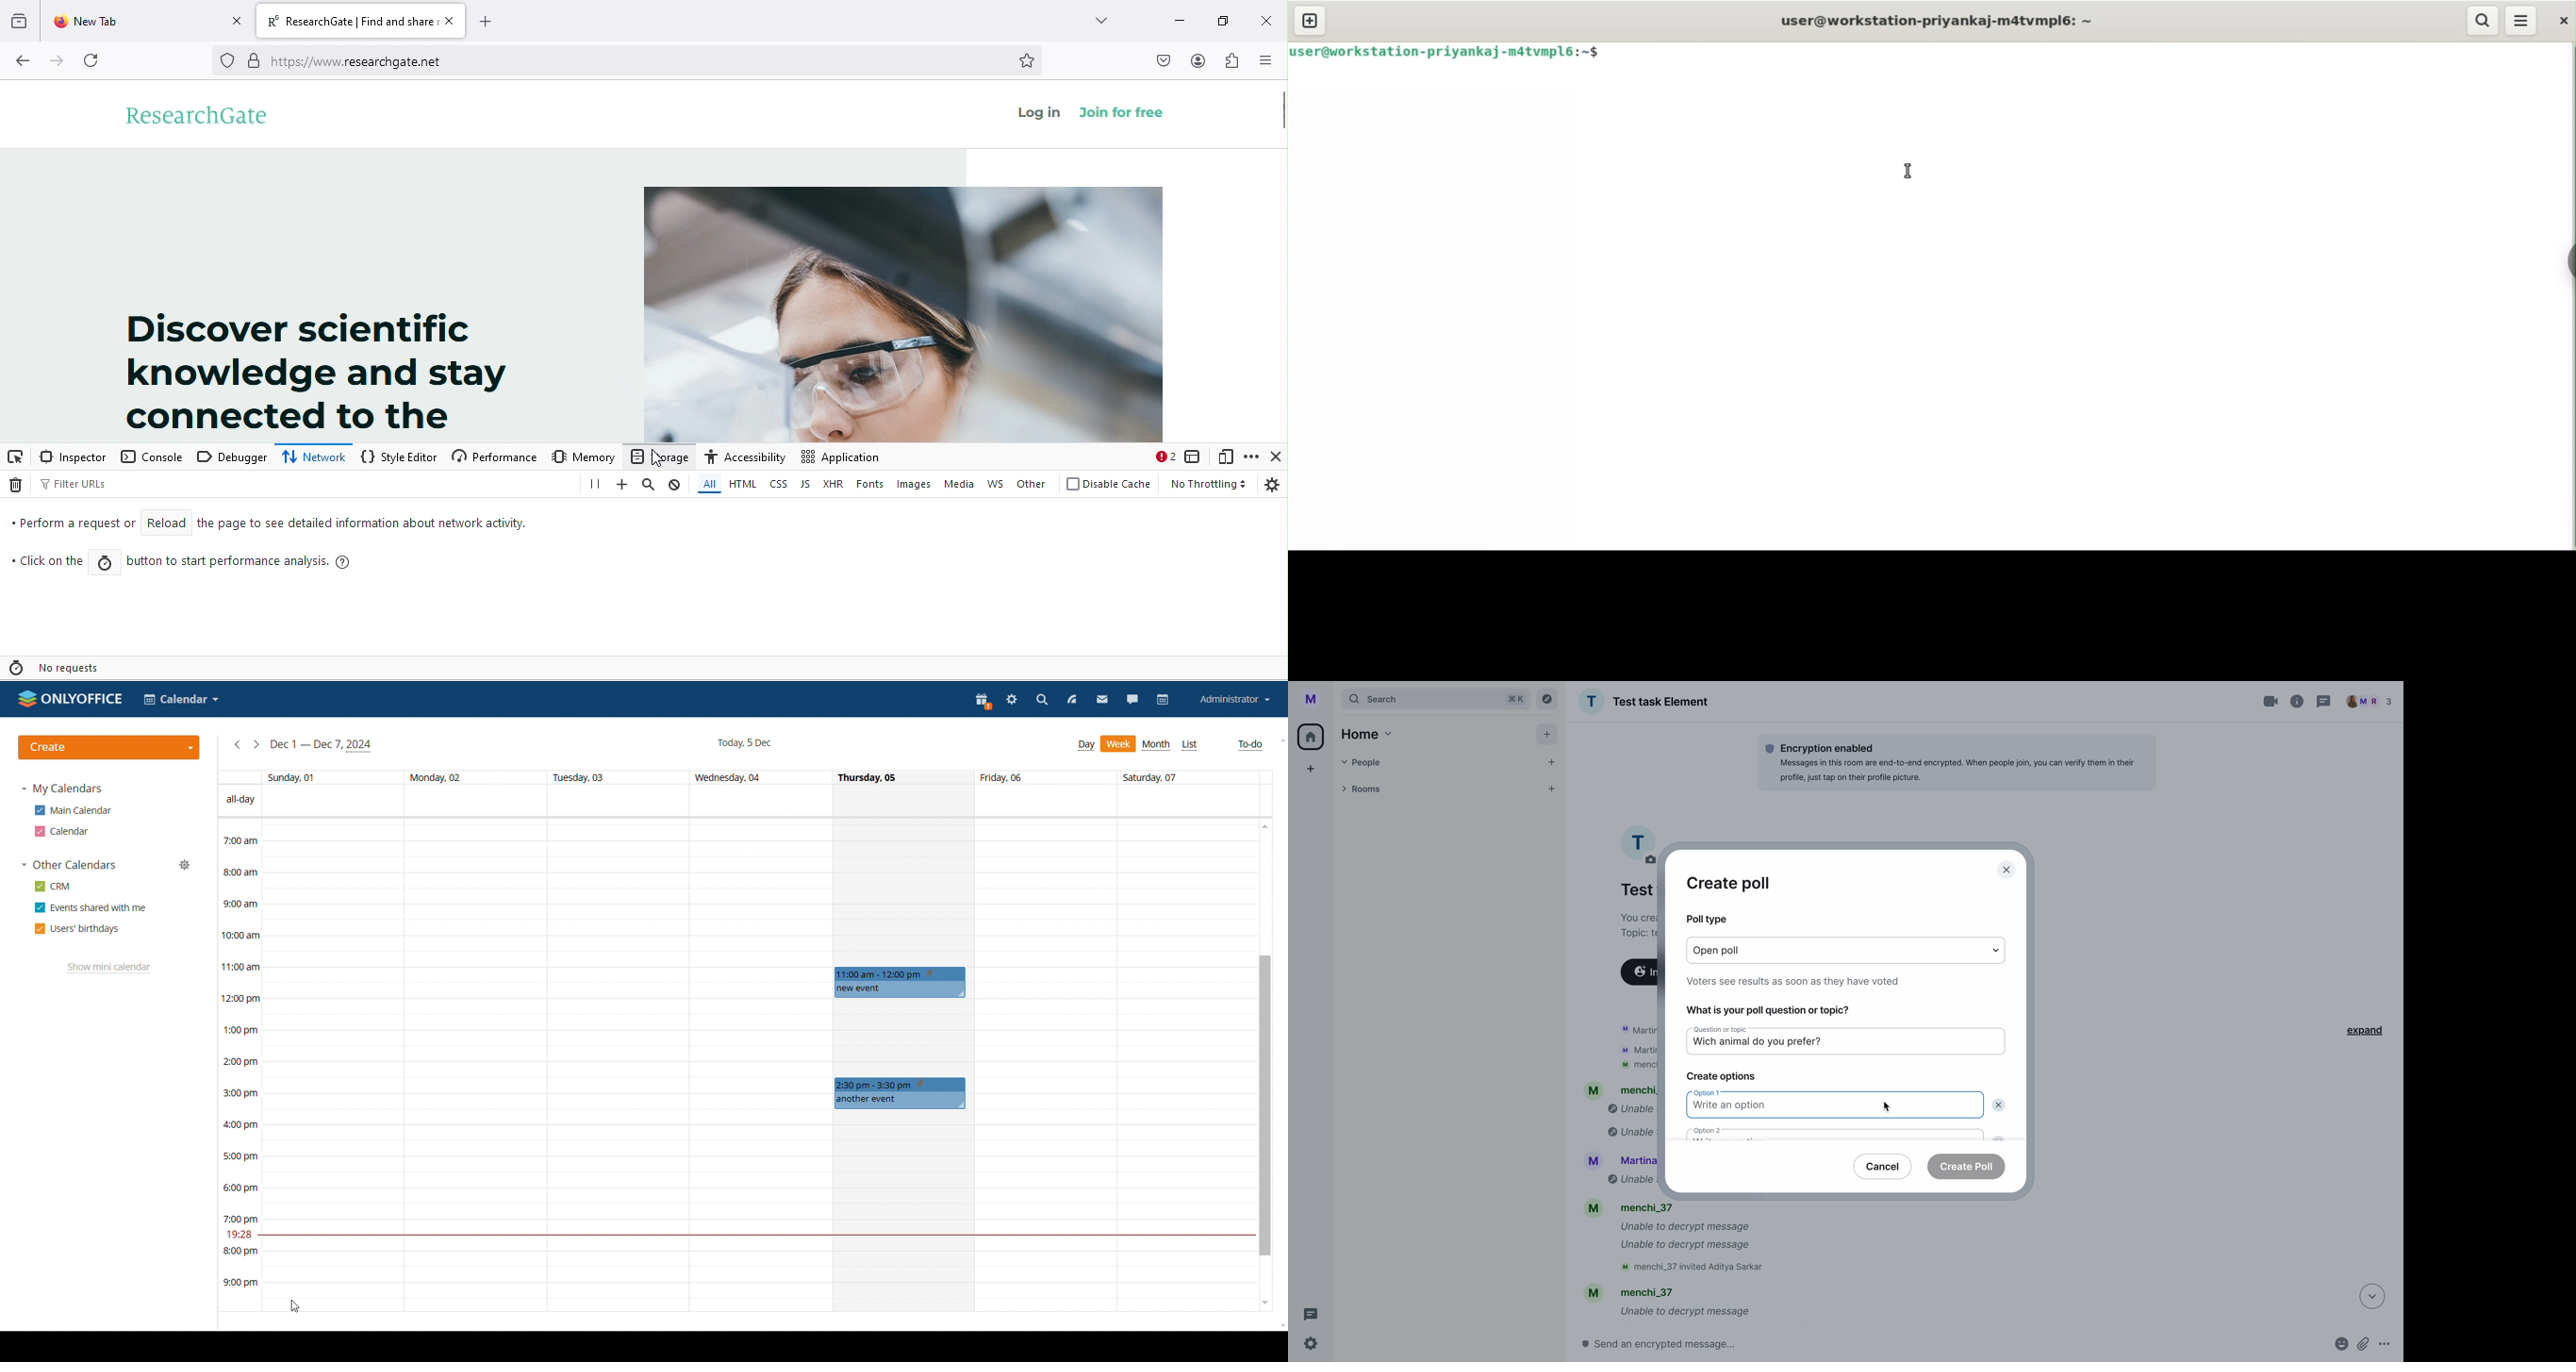 The width and height of the screenshot is (2576, 1372). Describe the element at coordinates (1268, 21) in the screenshot. I see `close` at that location.